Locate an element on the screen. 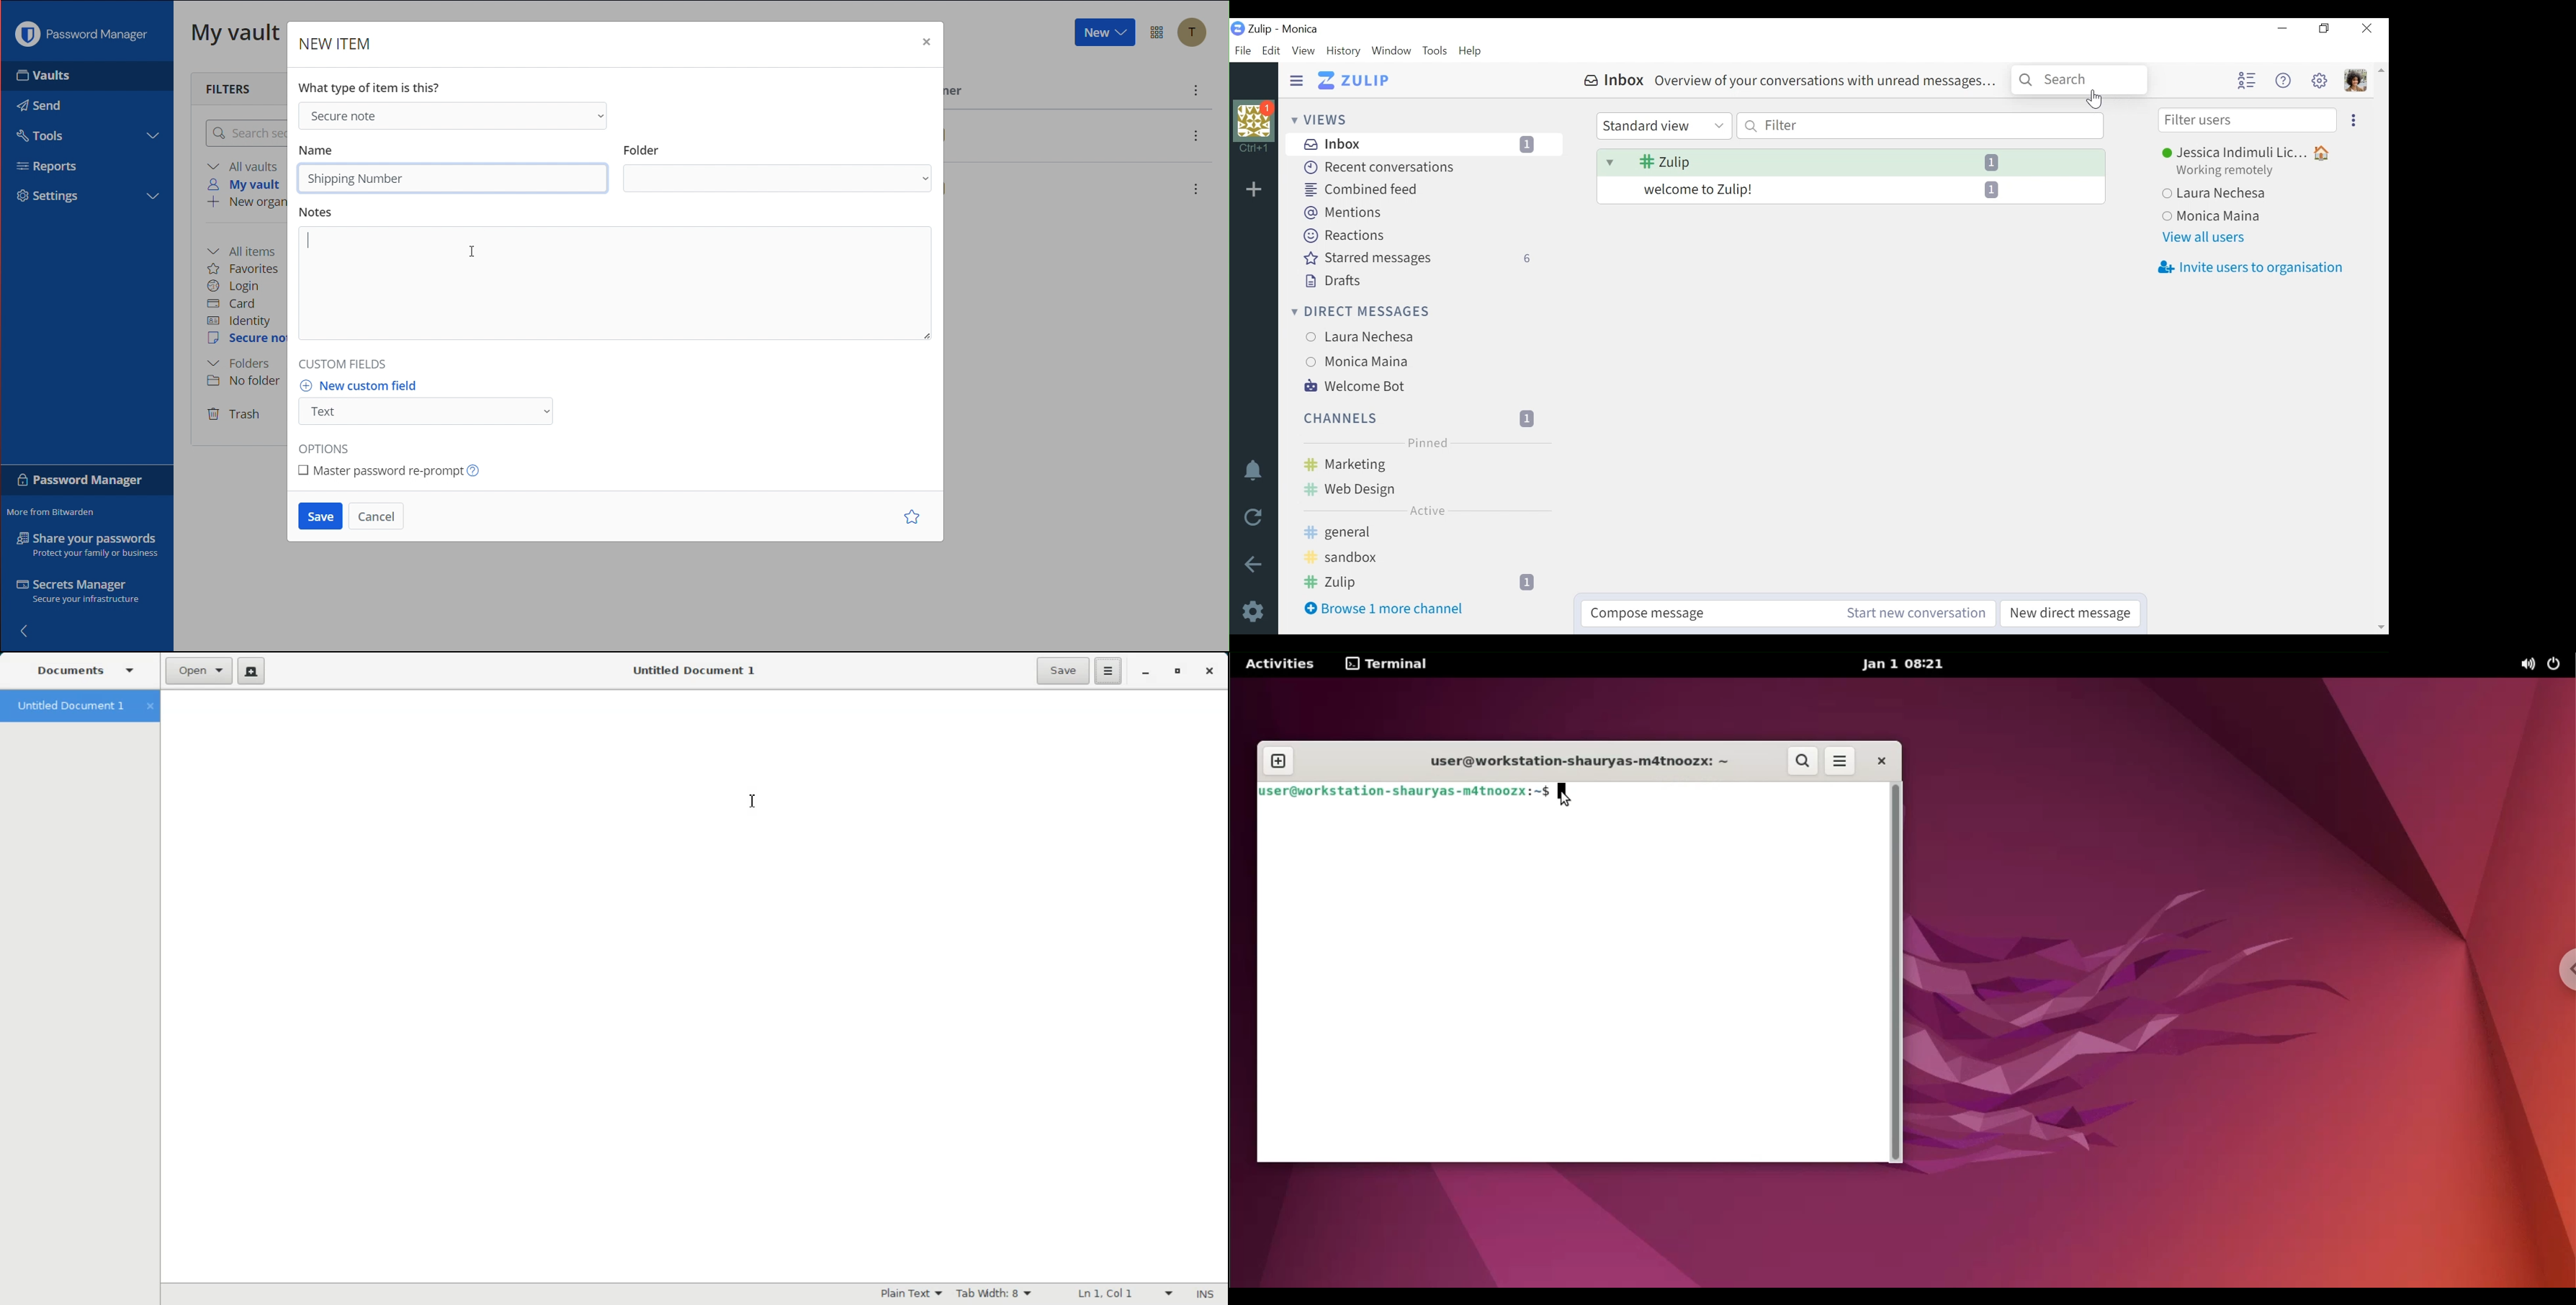 The height and width of the screenshot is (1316, 2576). Secrets Manager is located at coordinates (76, 591).